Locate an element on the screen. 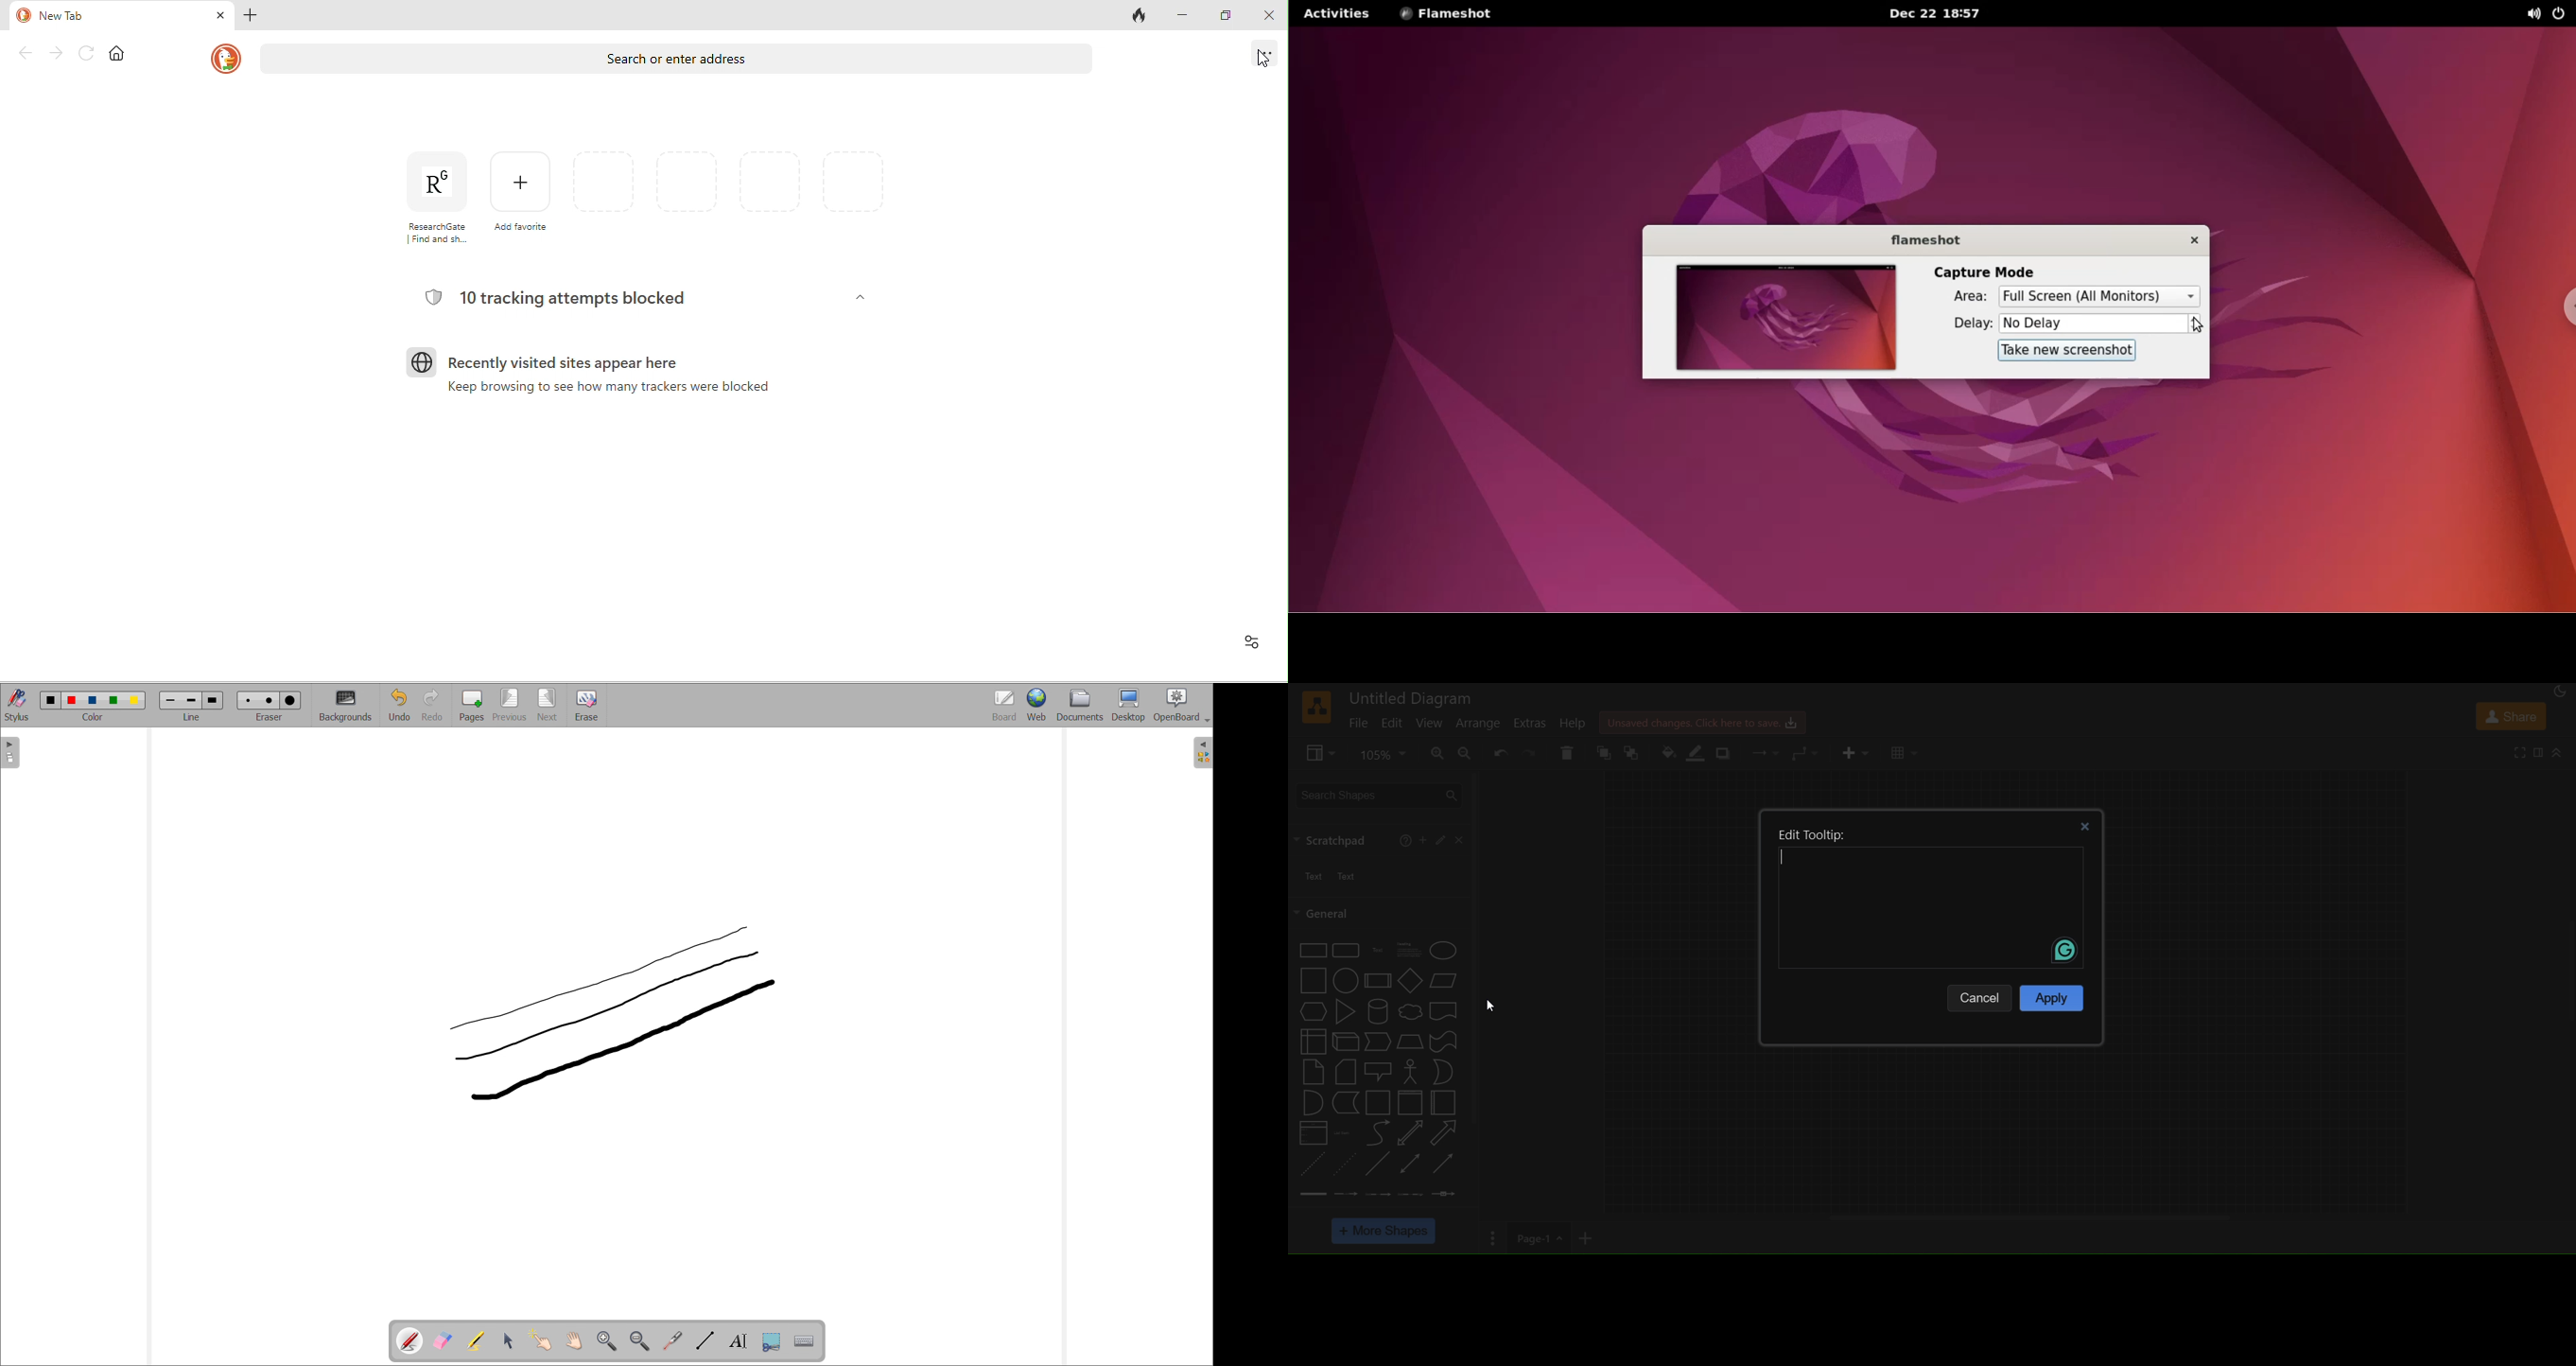 The height and width of the screenshot is (1372, 2576). reload is located at coordinates (85, 52).